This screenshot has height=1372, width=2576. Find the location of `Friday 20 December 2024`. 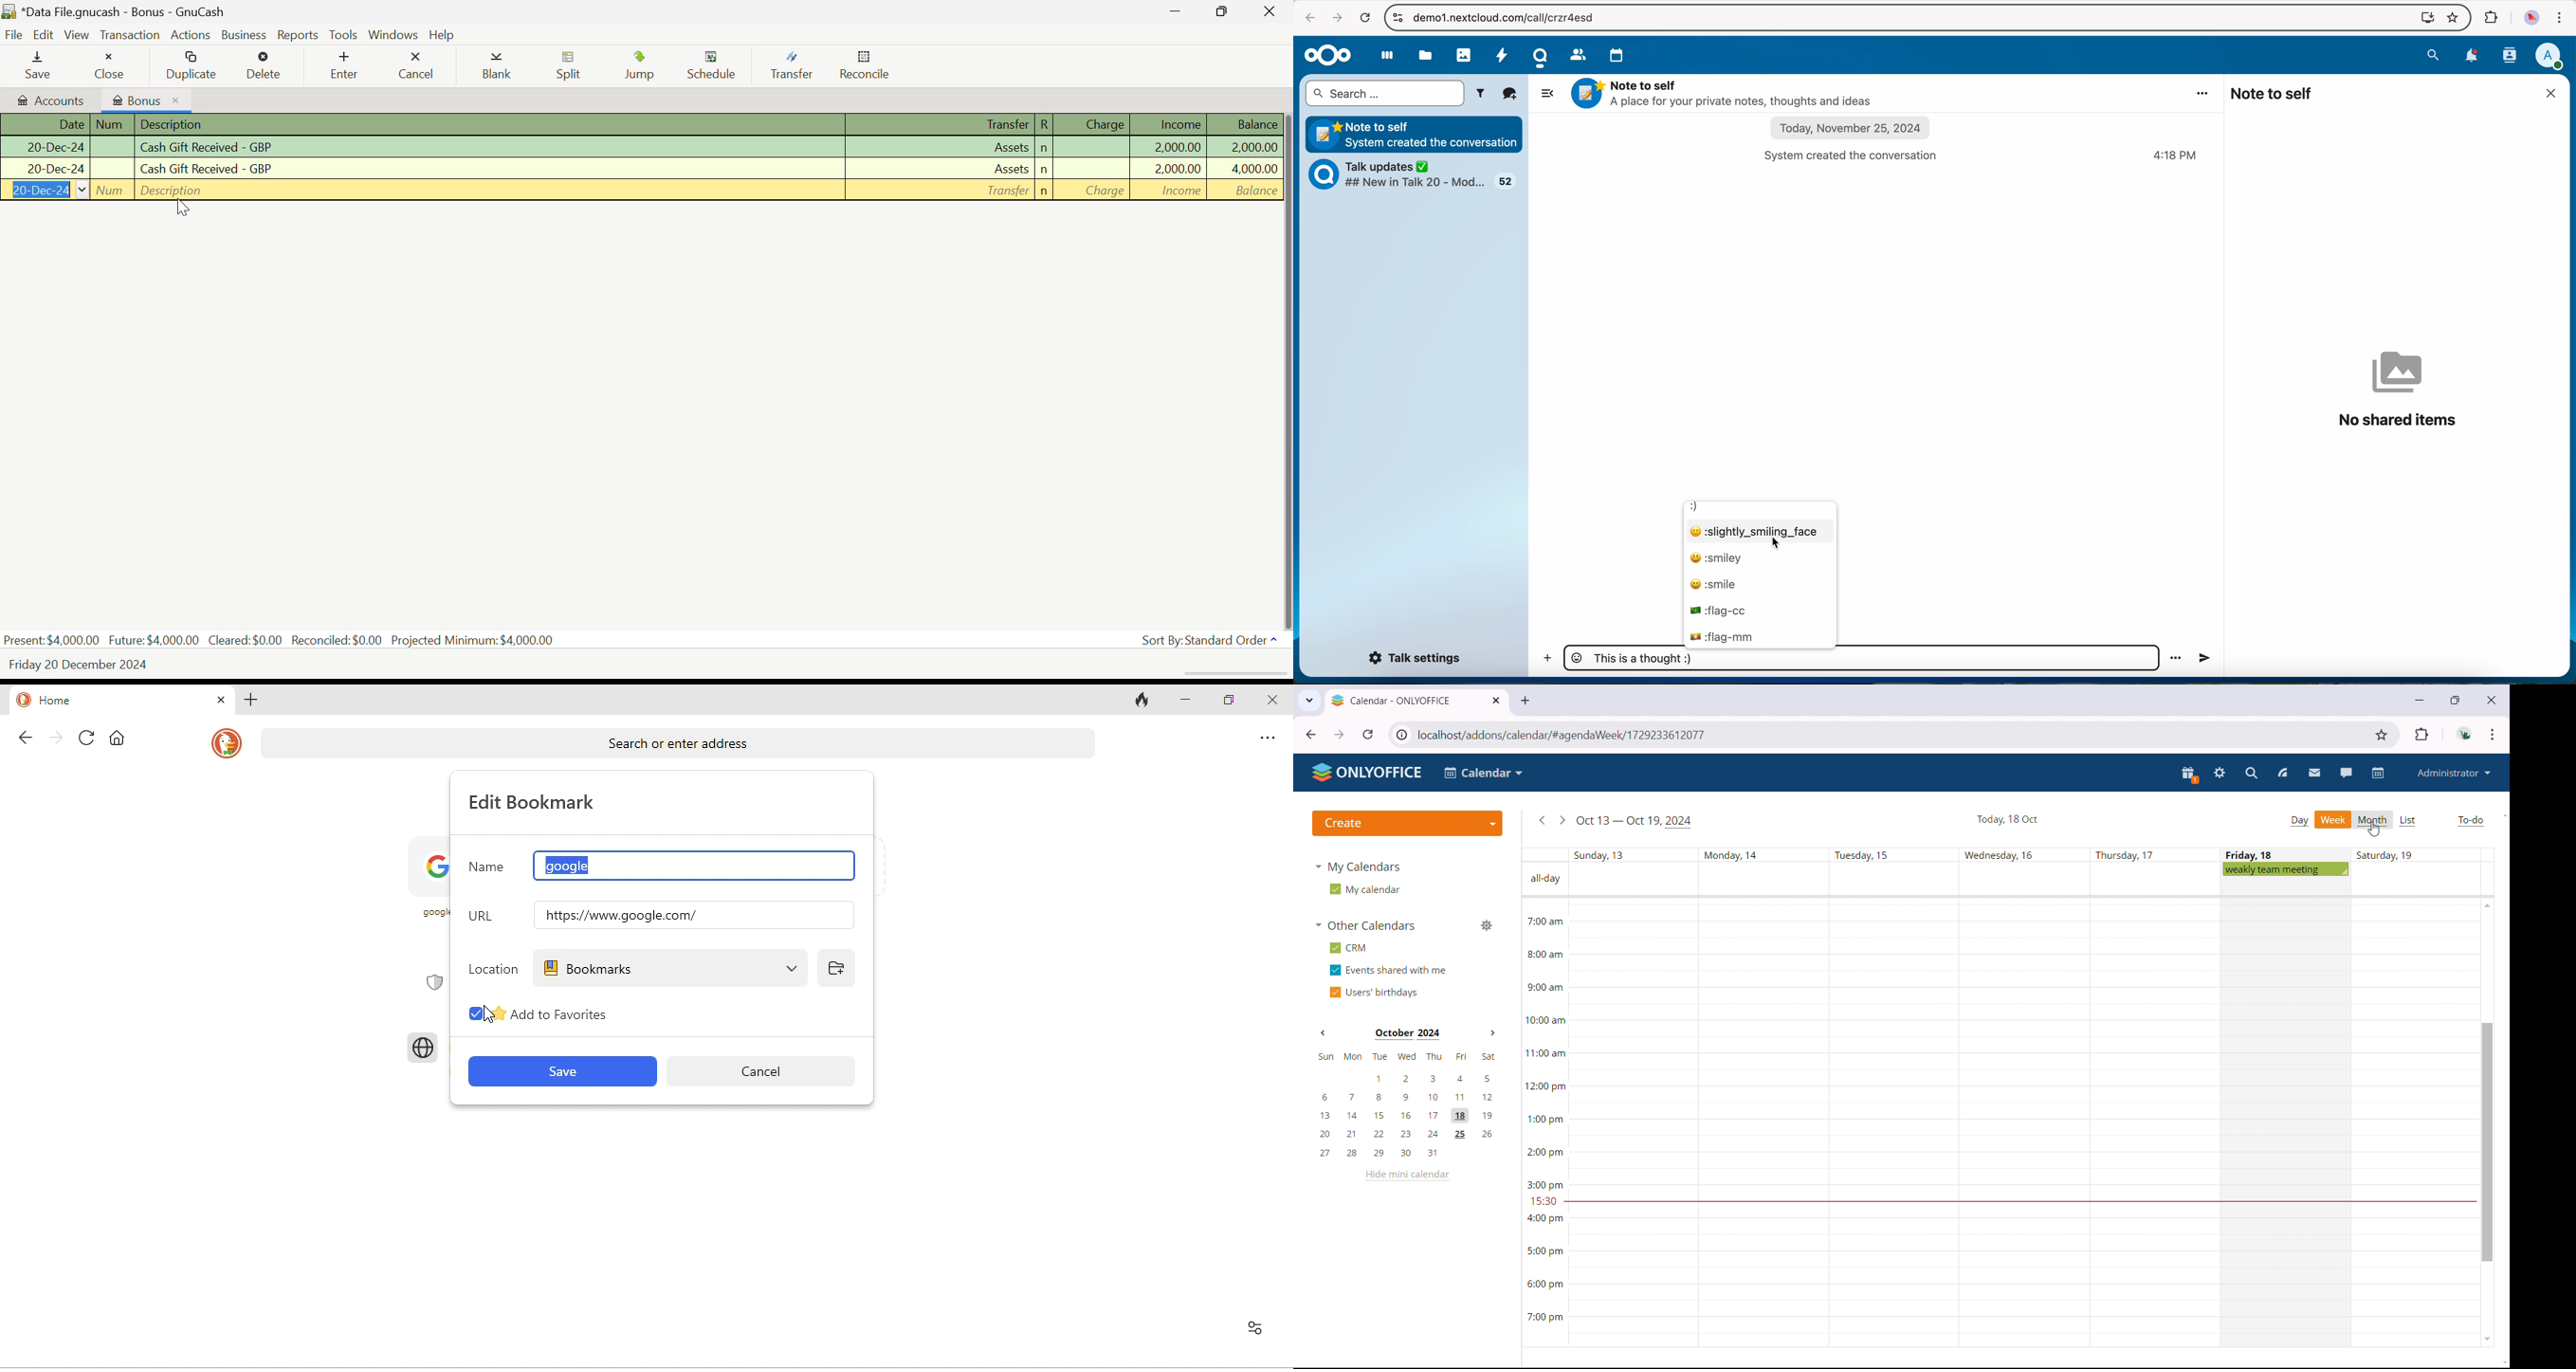

Friday 20 December 2024 is located at coordinates (85, 665).